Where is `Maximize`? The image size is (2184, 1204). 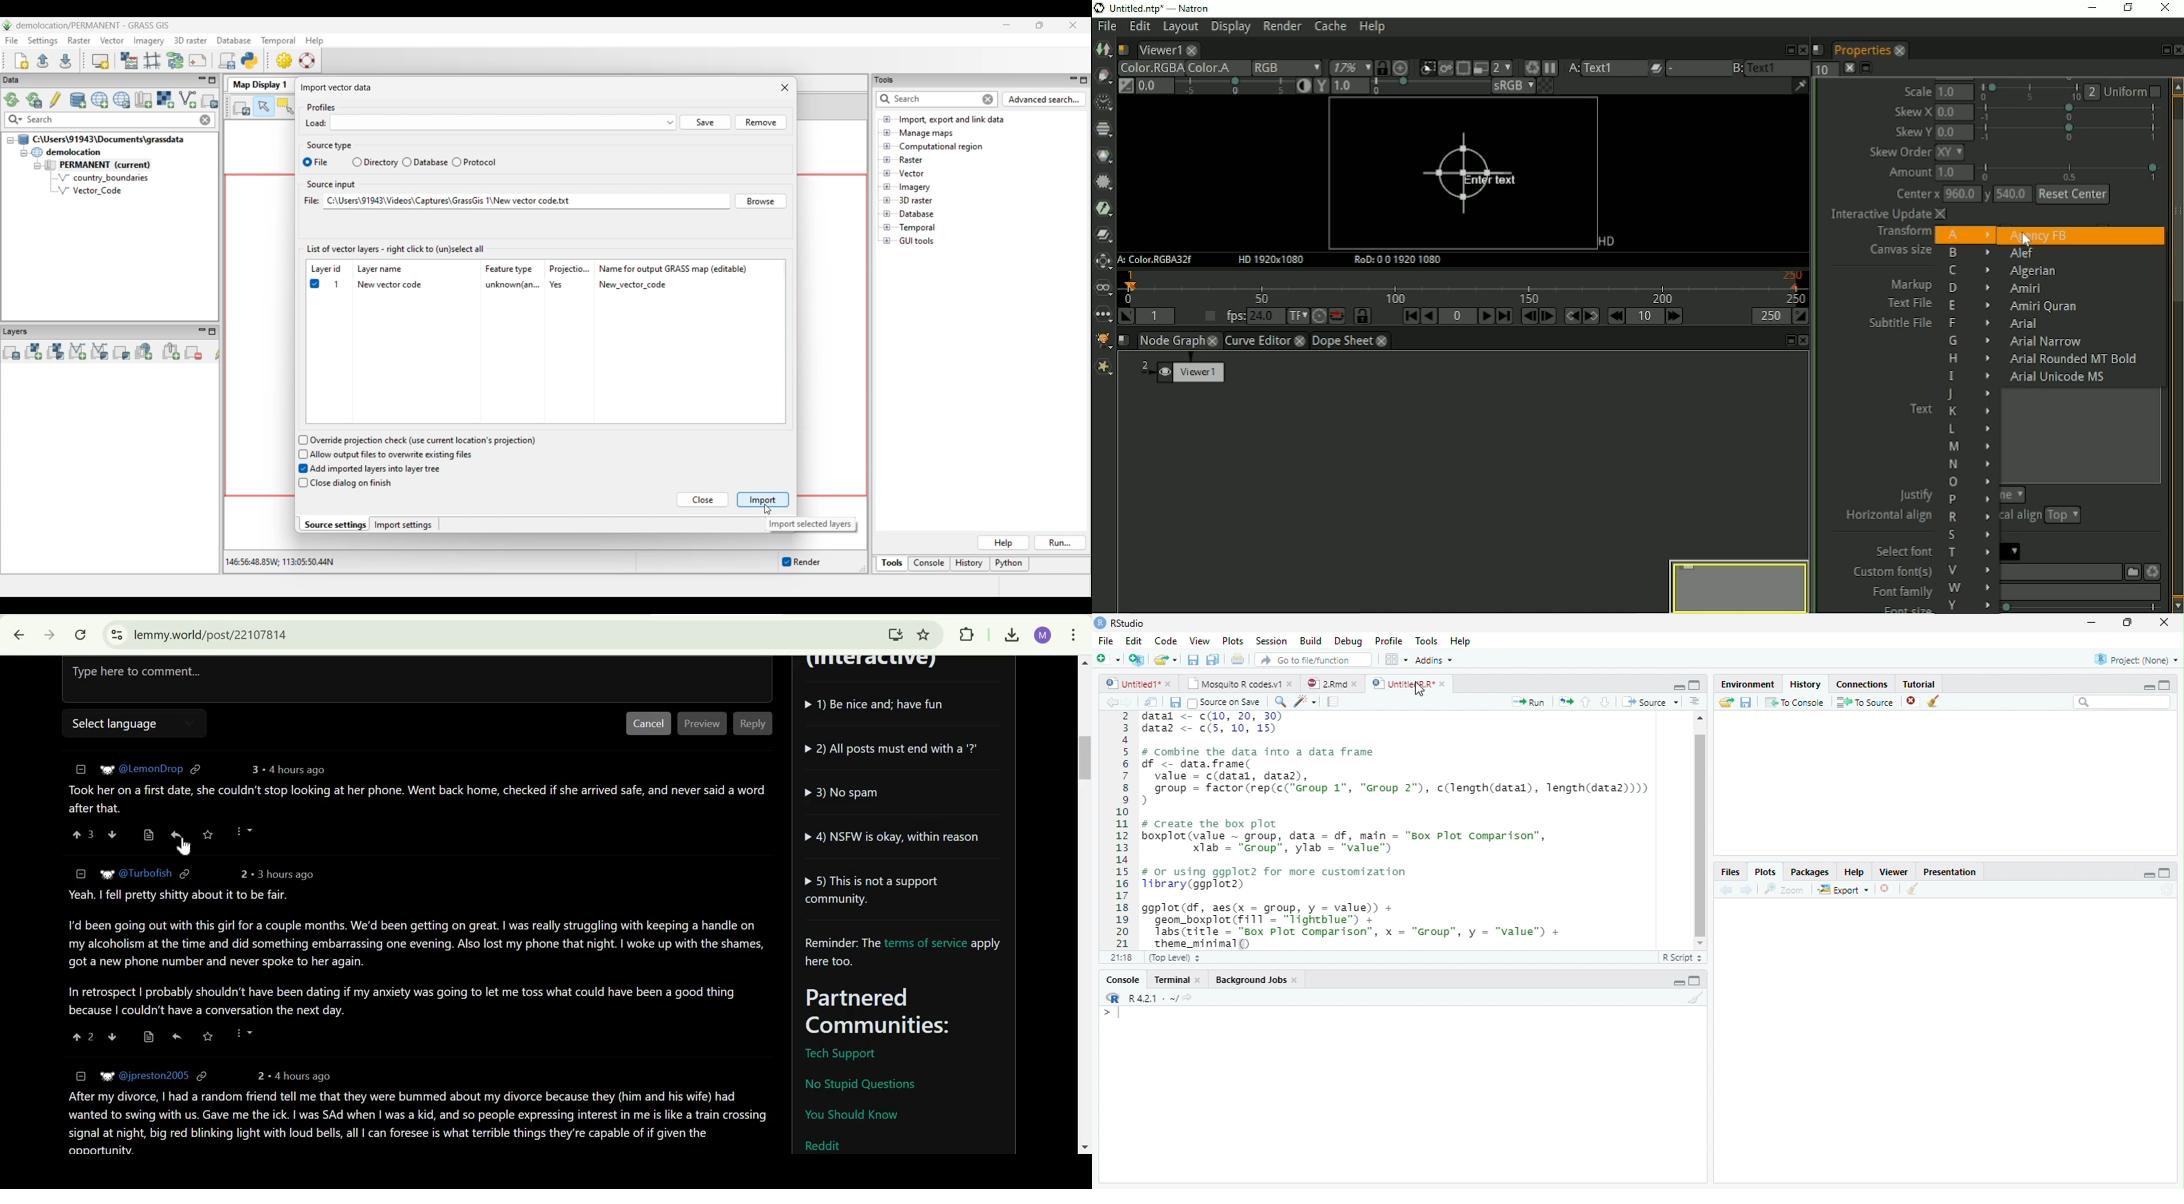 Maximize is located at coordinates (1695, 981).